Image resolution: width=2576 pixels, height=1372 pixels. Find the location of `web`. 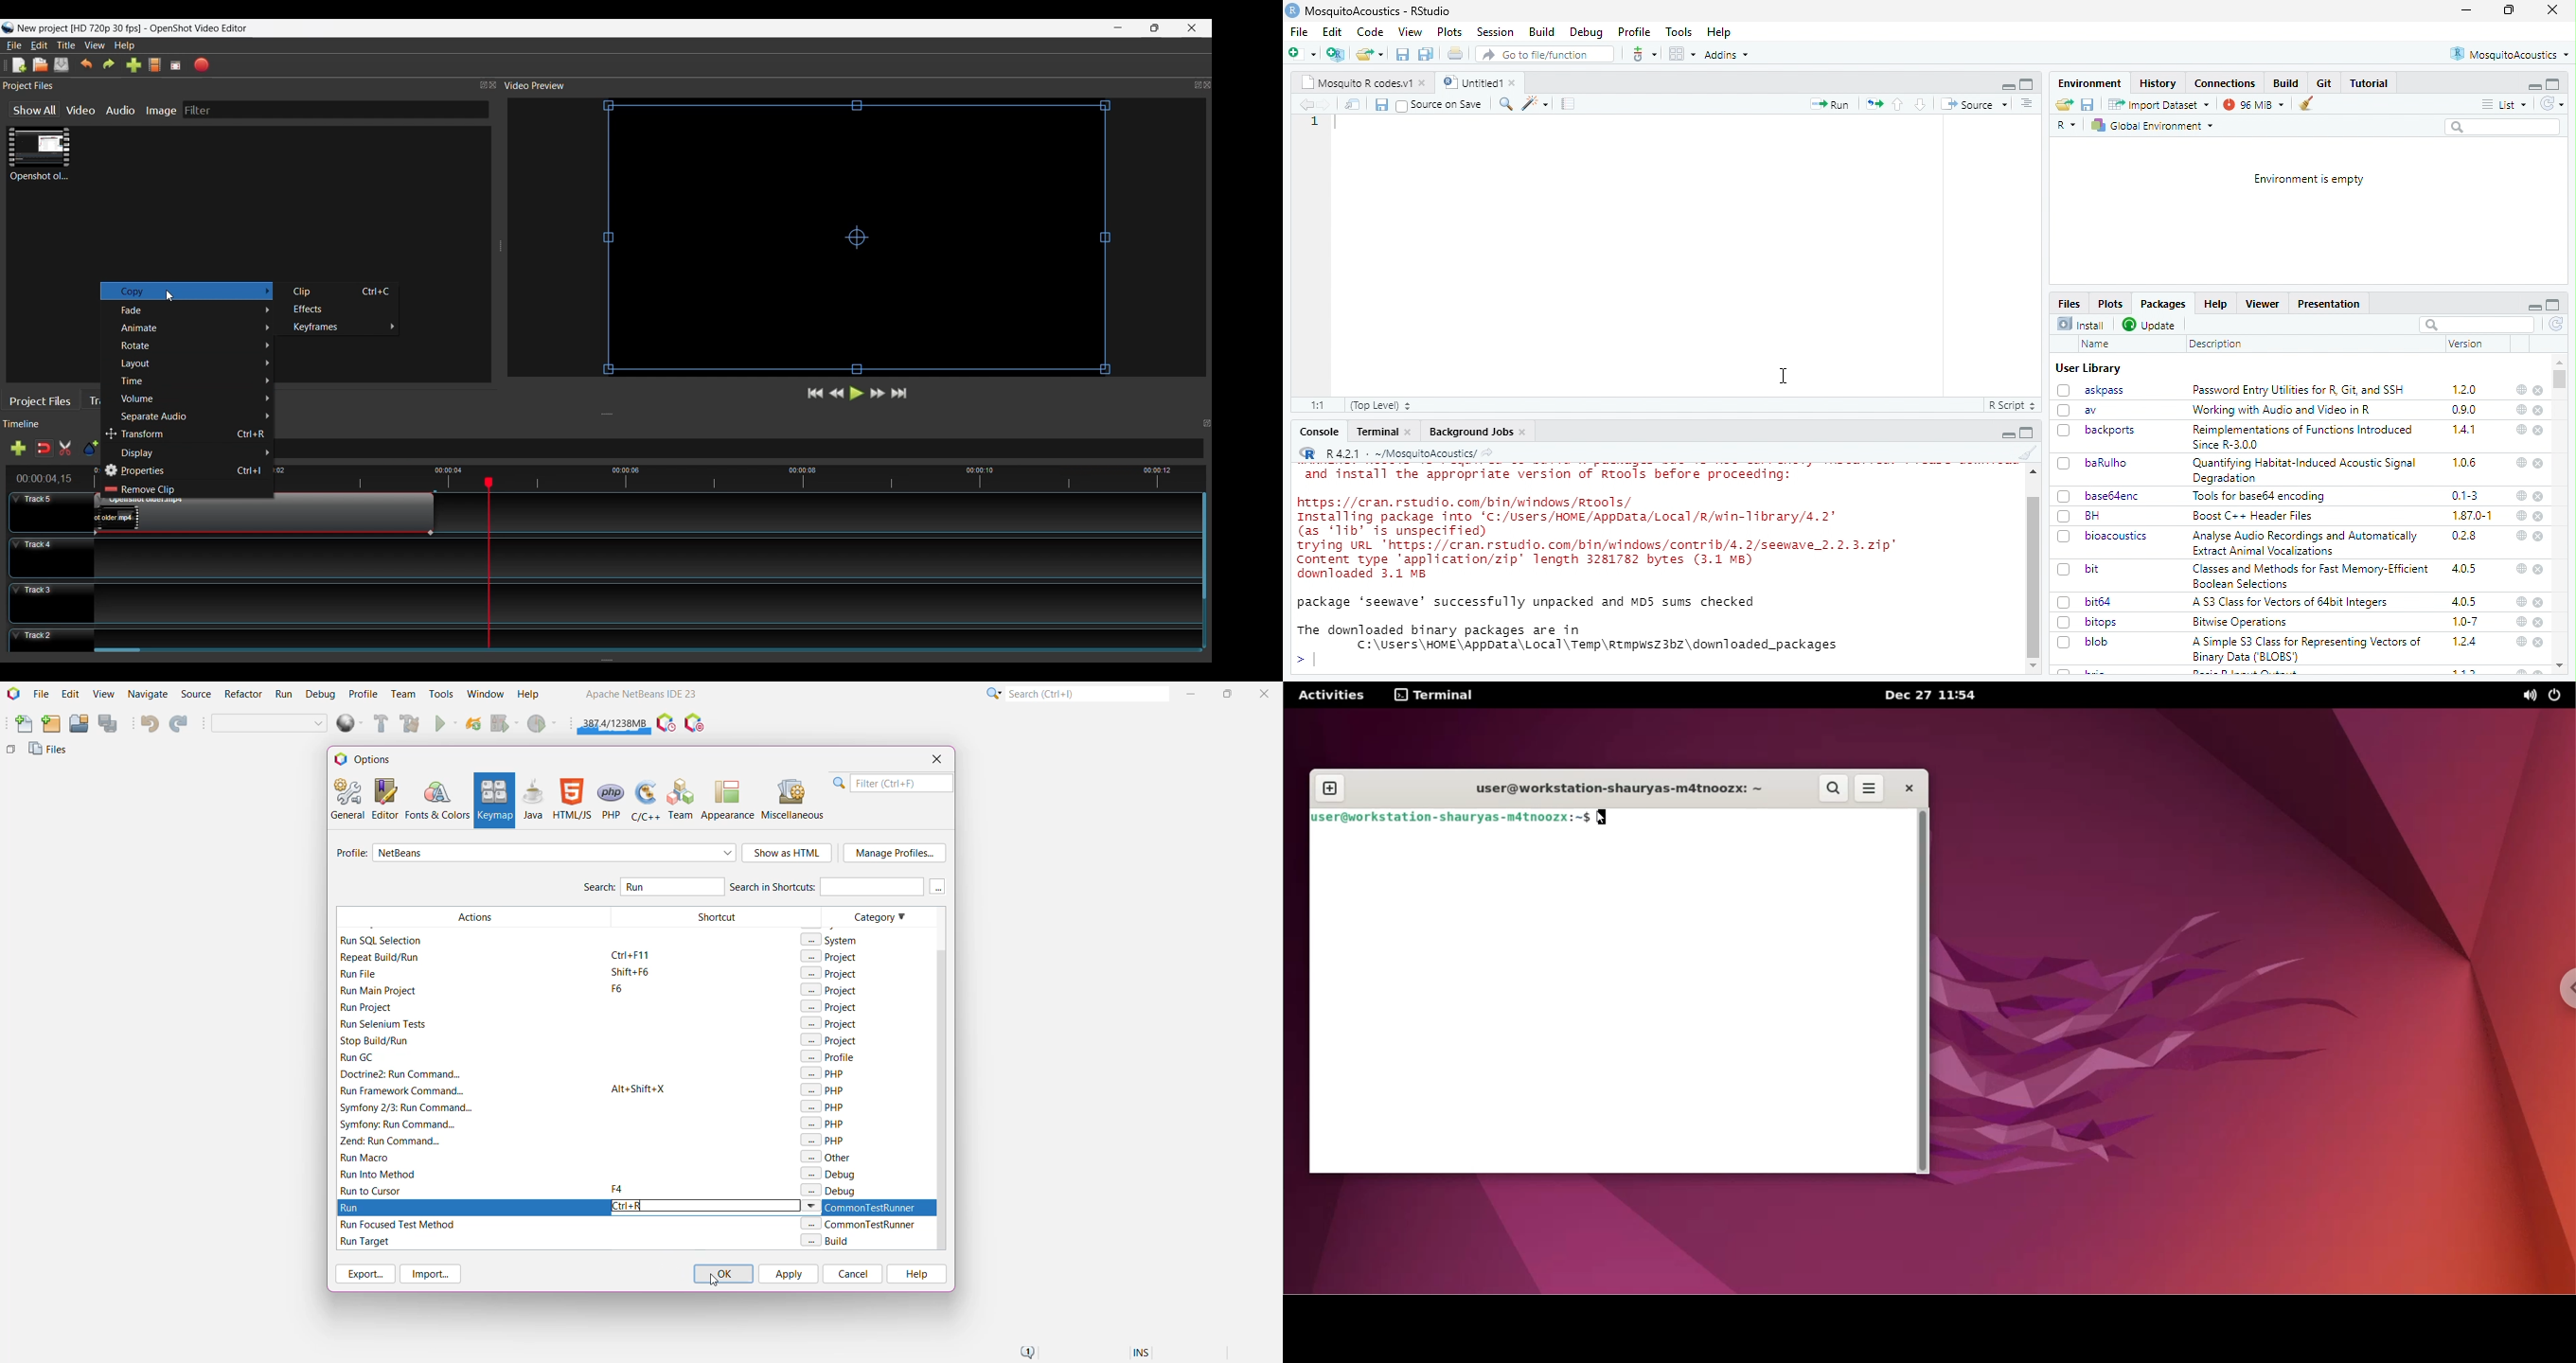

web is located at coordinates (2522, 496).